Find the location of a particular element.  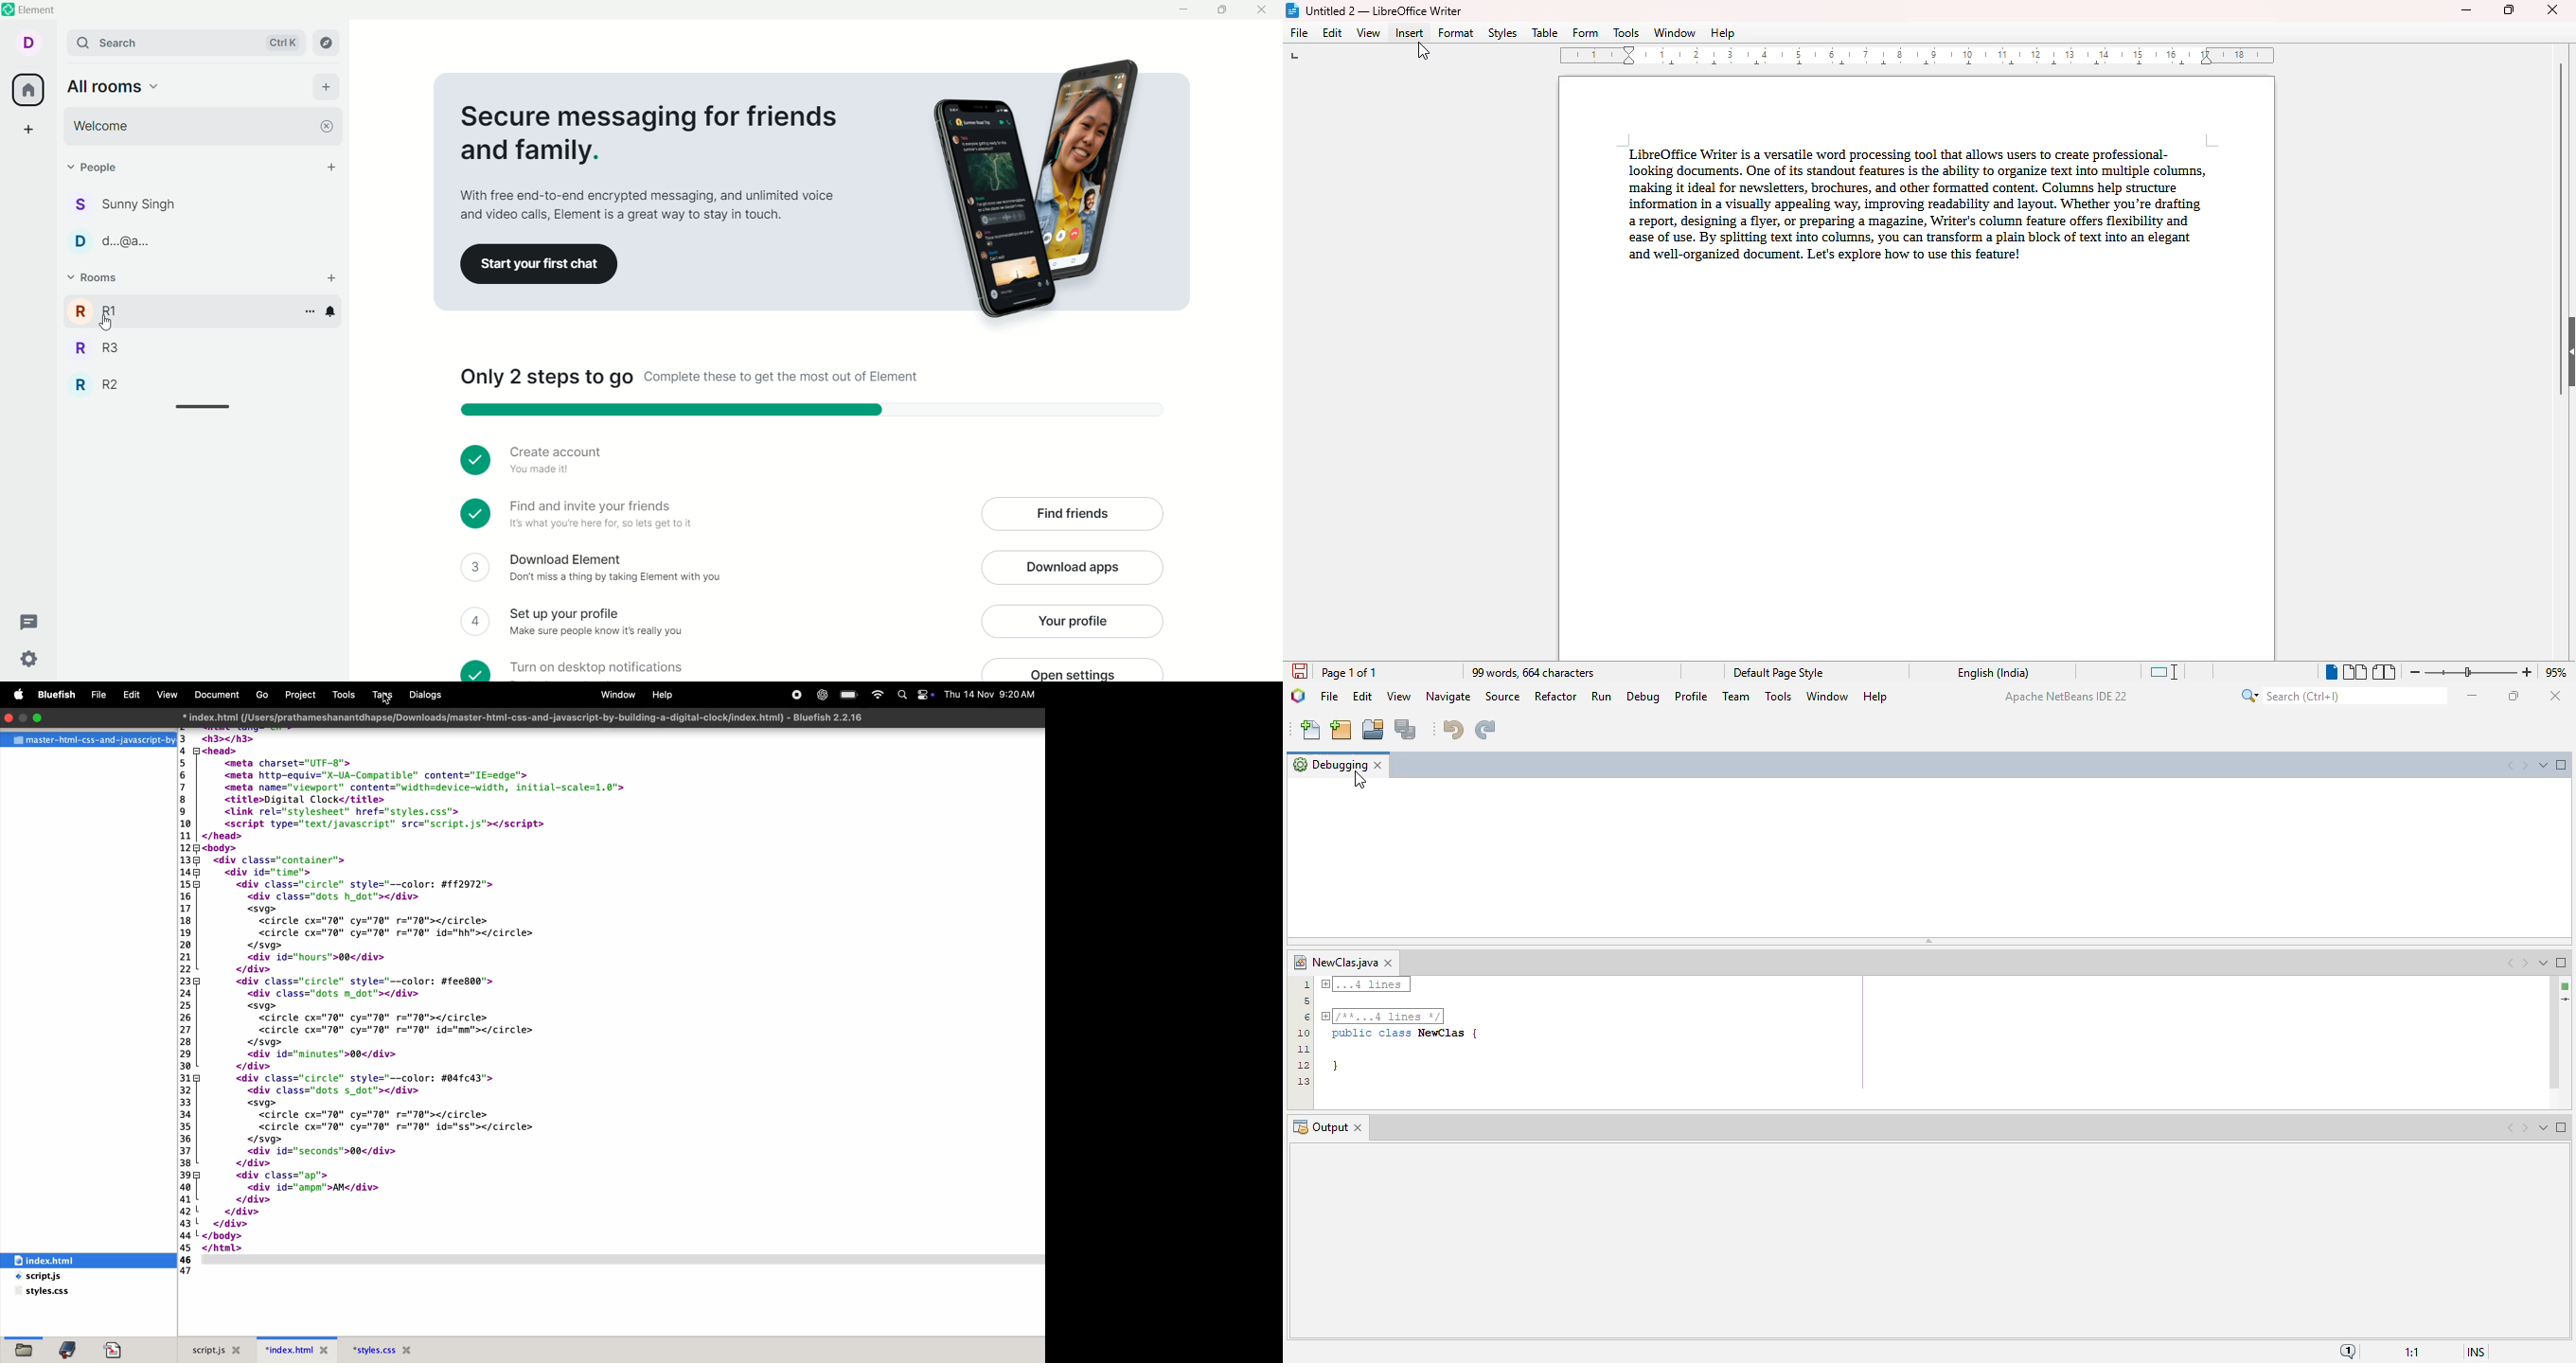

file is located at coordinates (1300, 32).